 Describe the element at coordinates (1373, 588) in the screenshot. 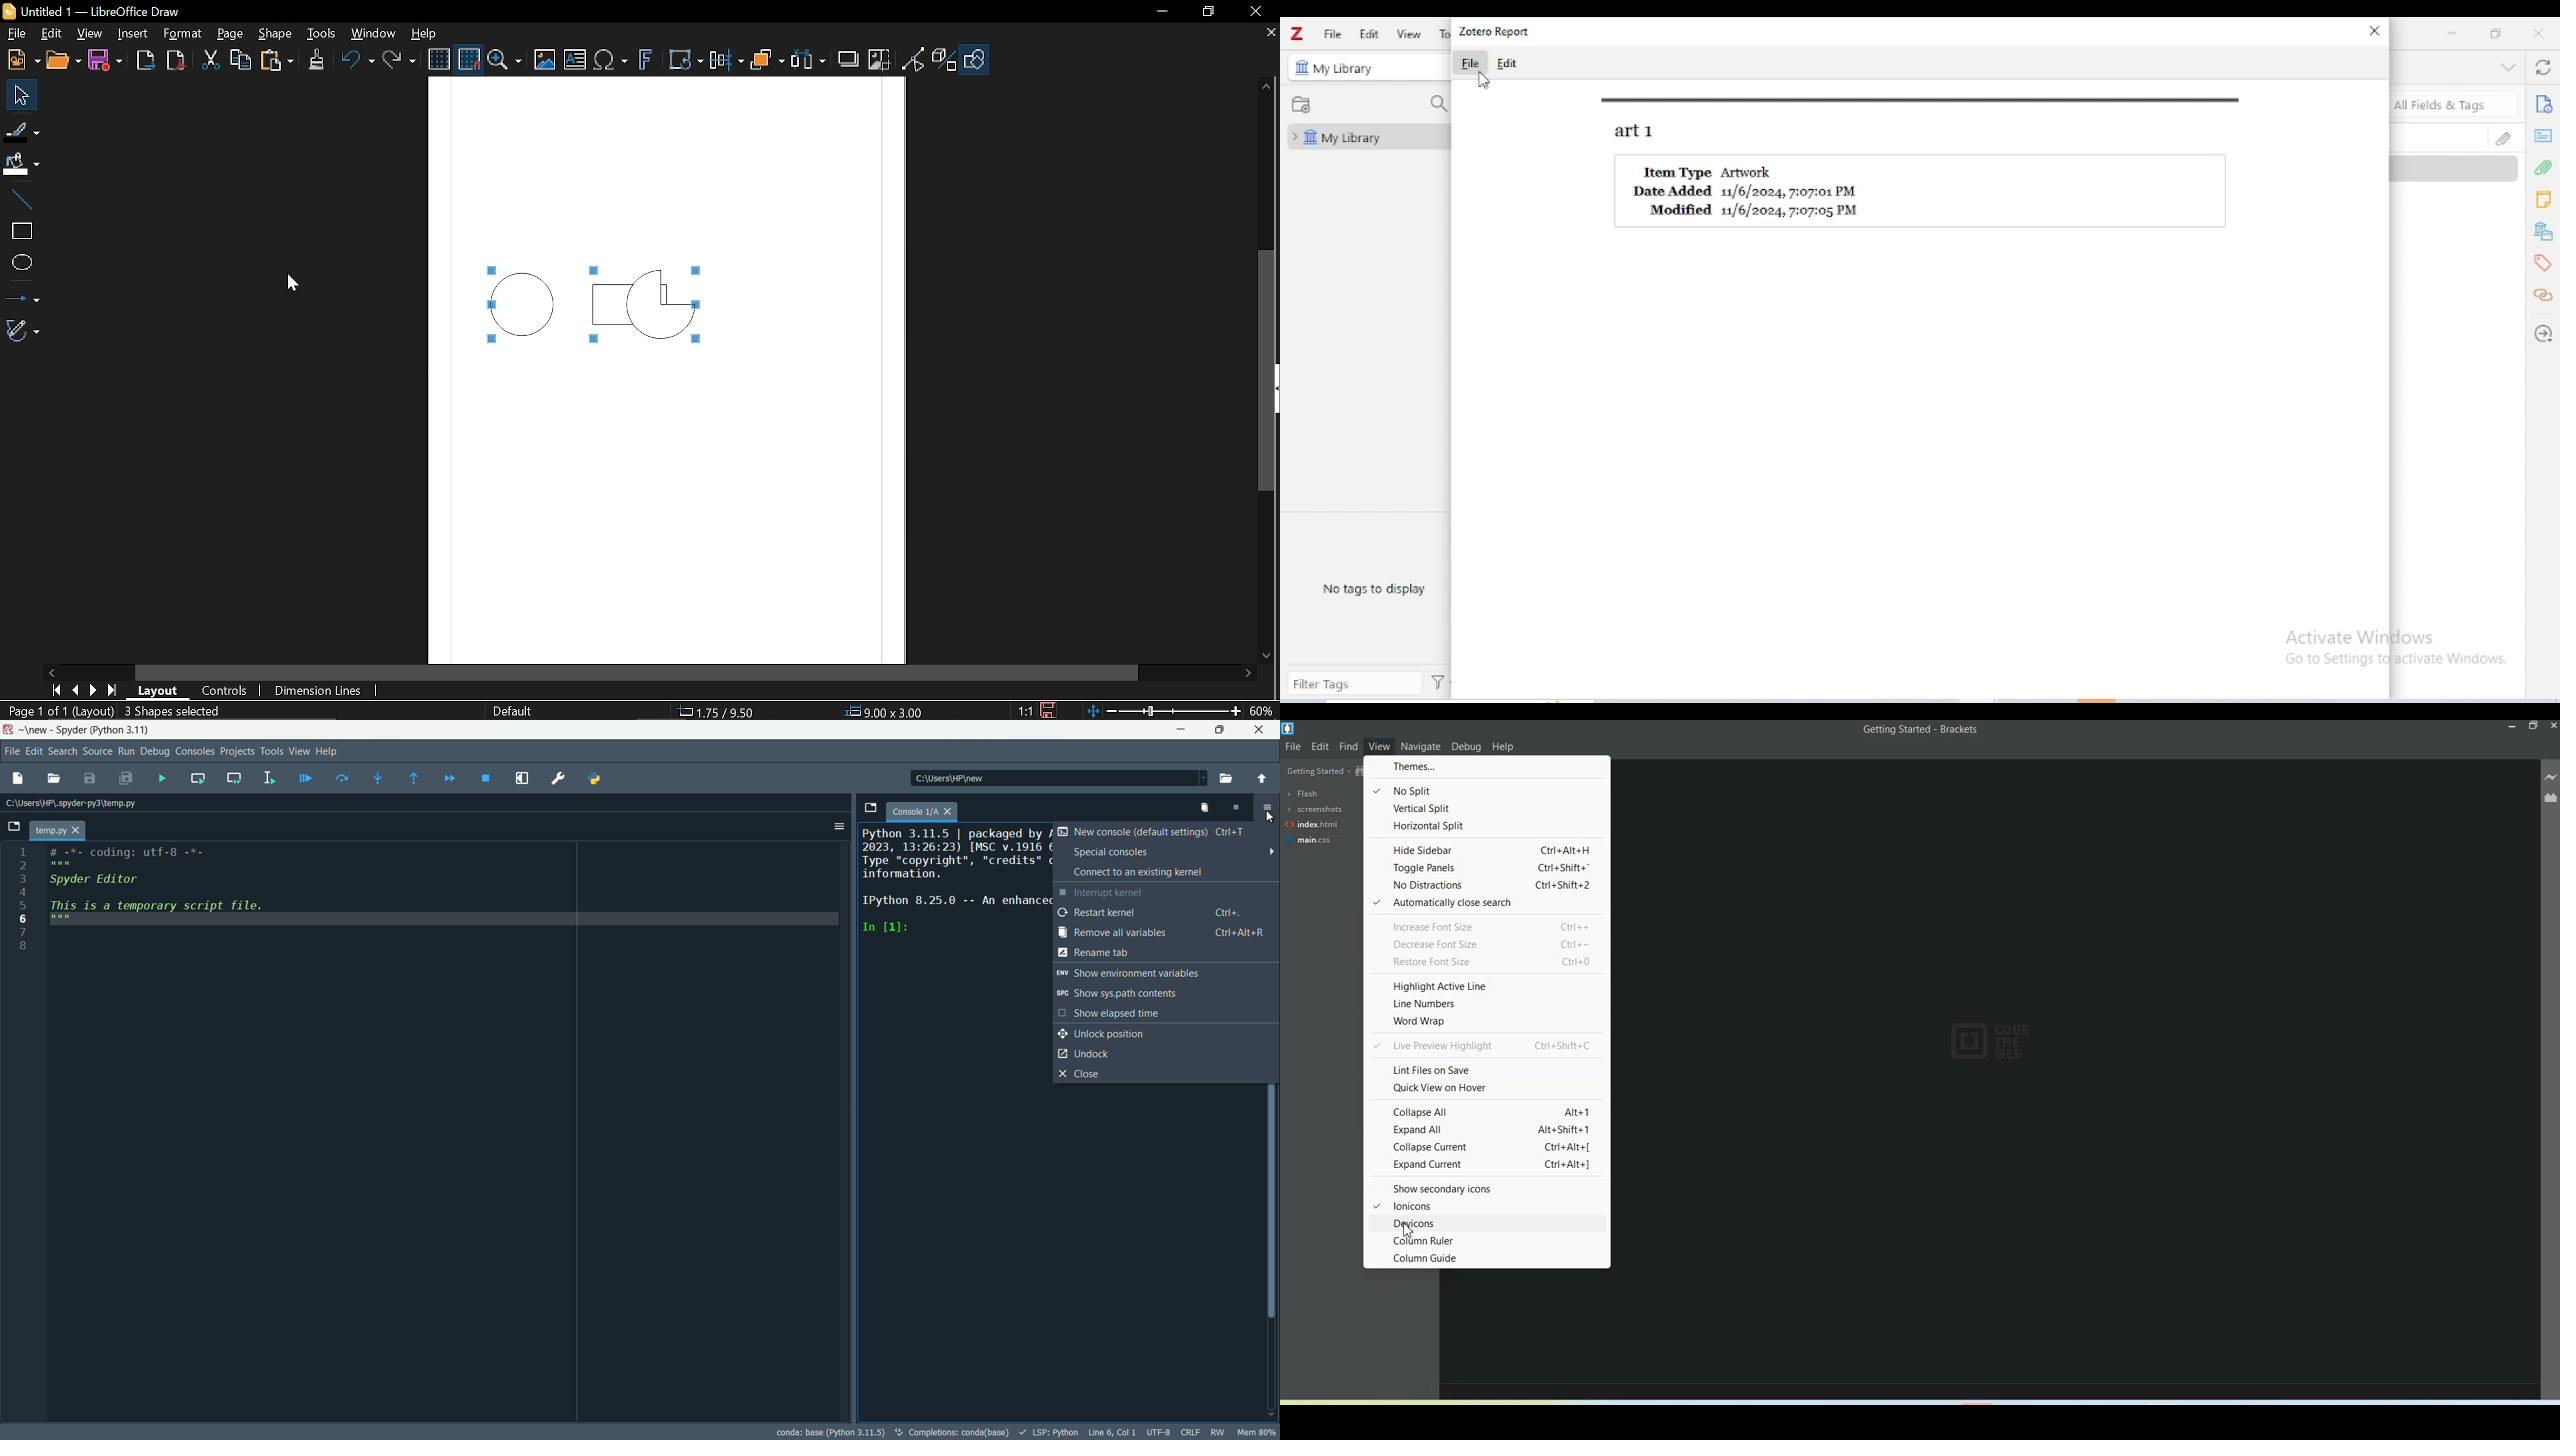

I see `no tags to display` at that location.